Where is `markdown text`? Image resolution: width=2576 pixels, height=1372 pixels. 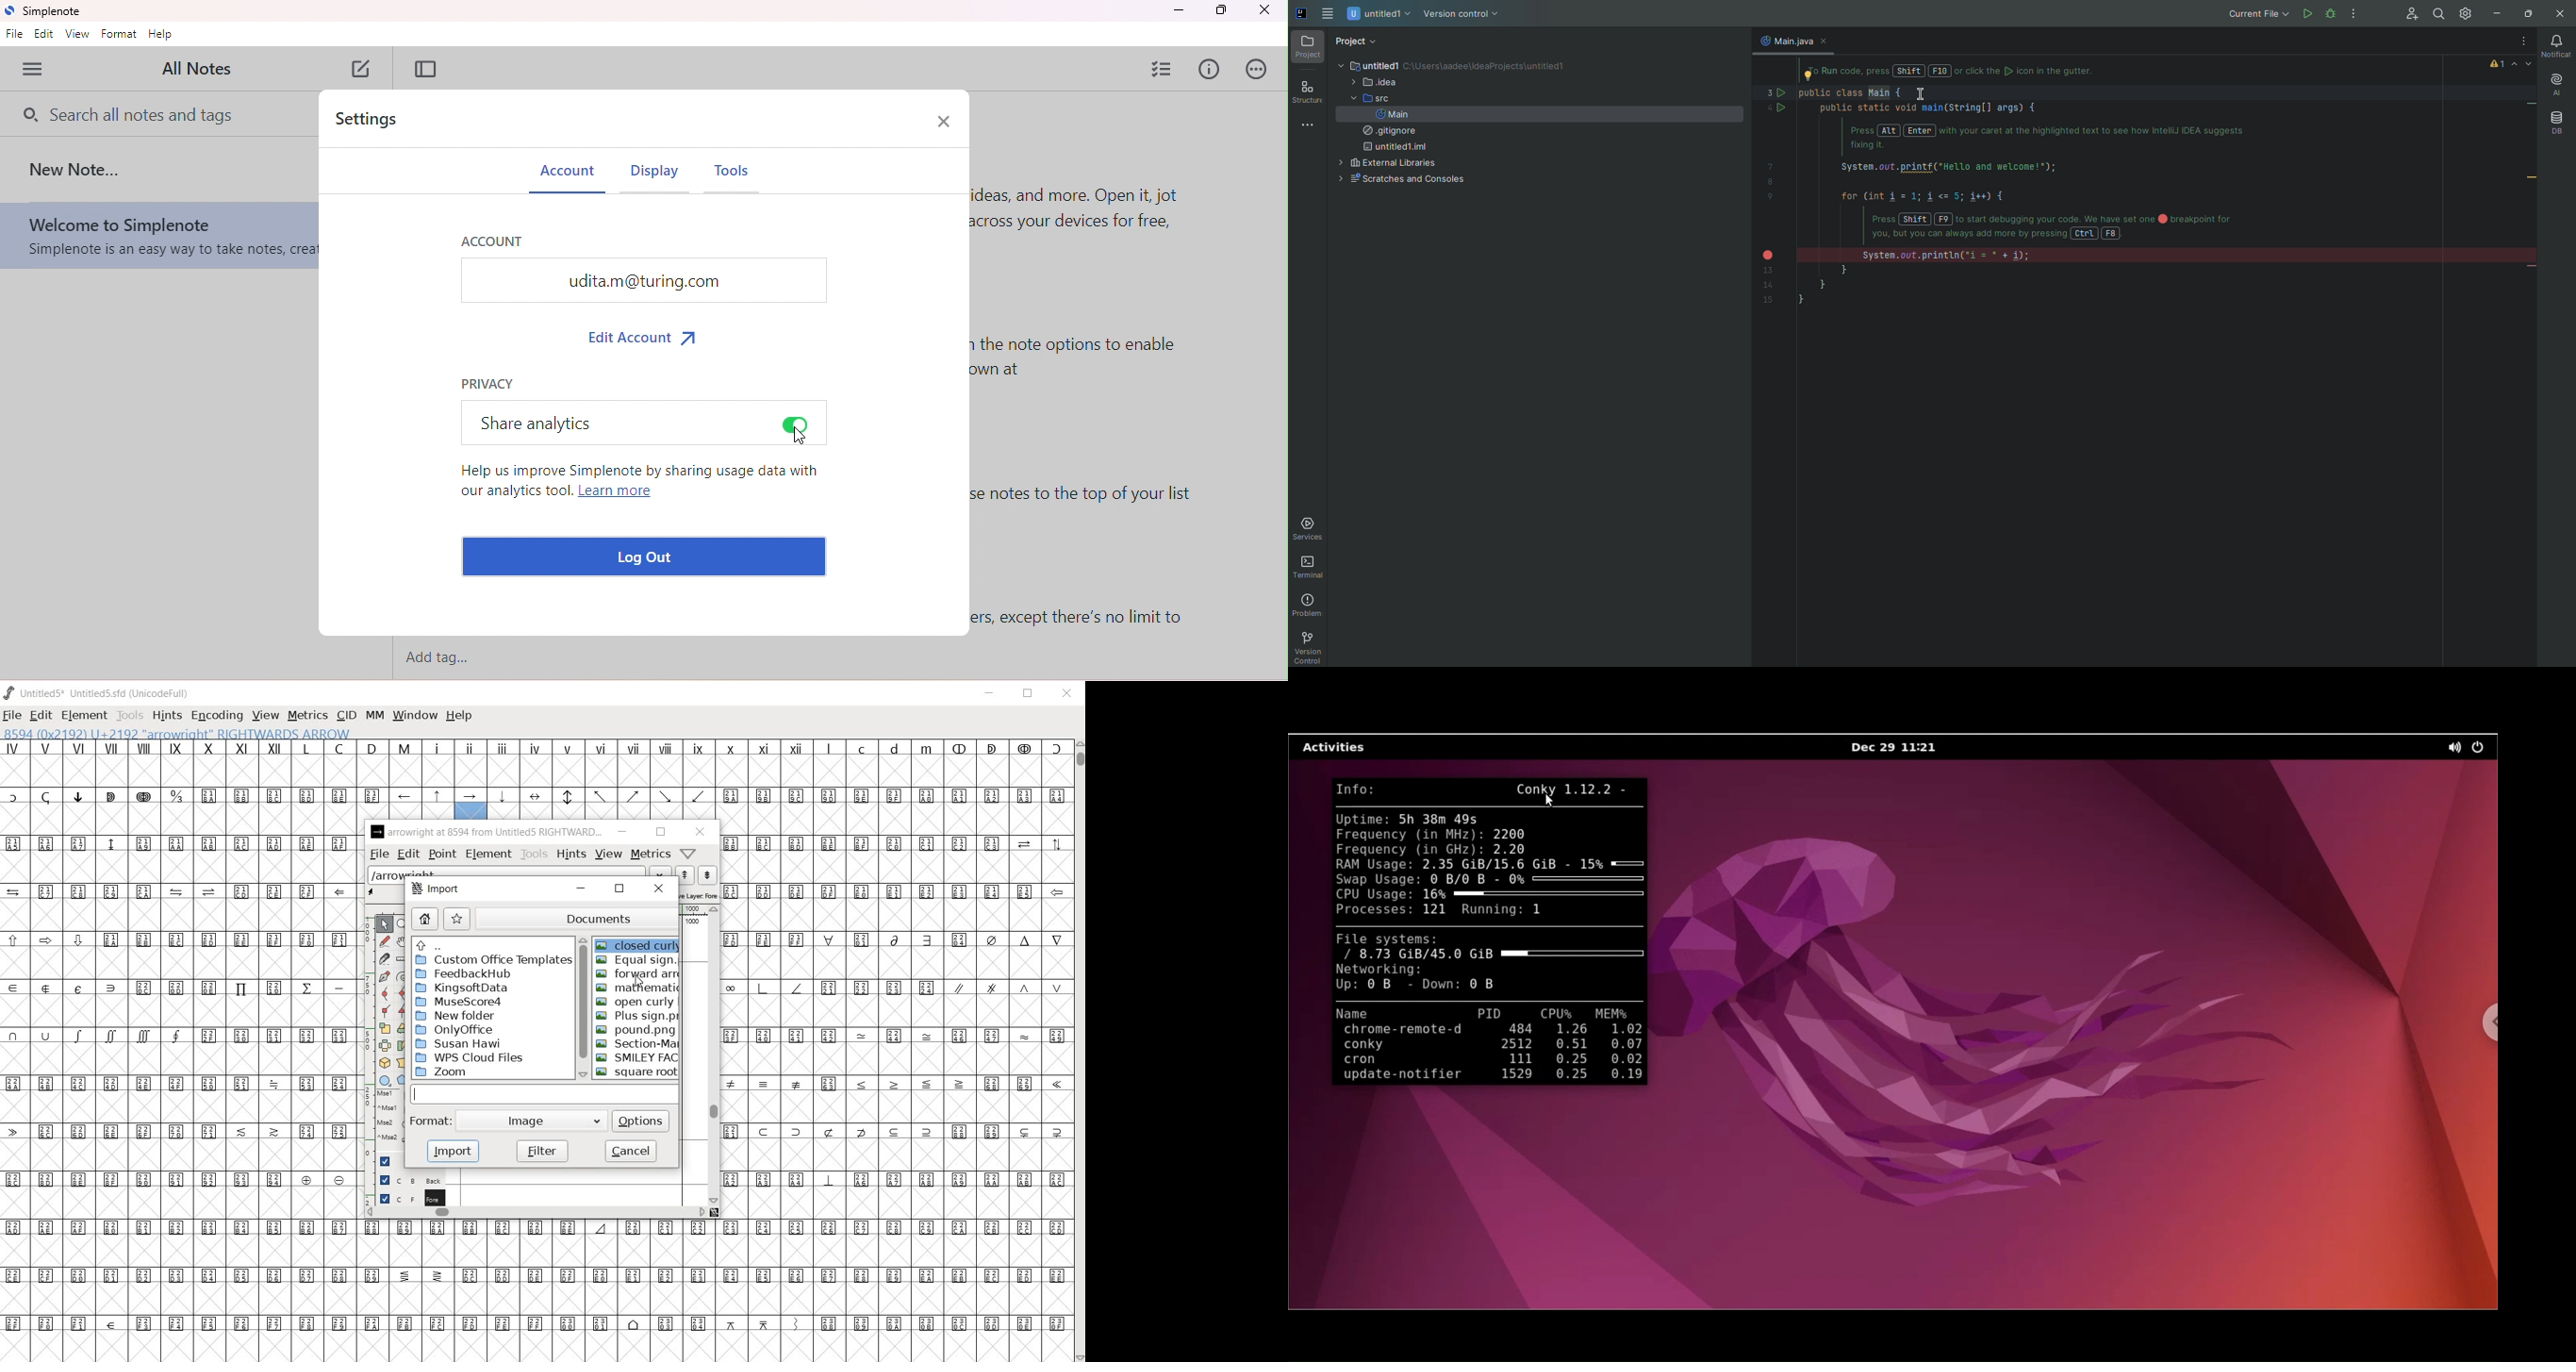
markdown text is located at coordinates (1082, 366).